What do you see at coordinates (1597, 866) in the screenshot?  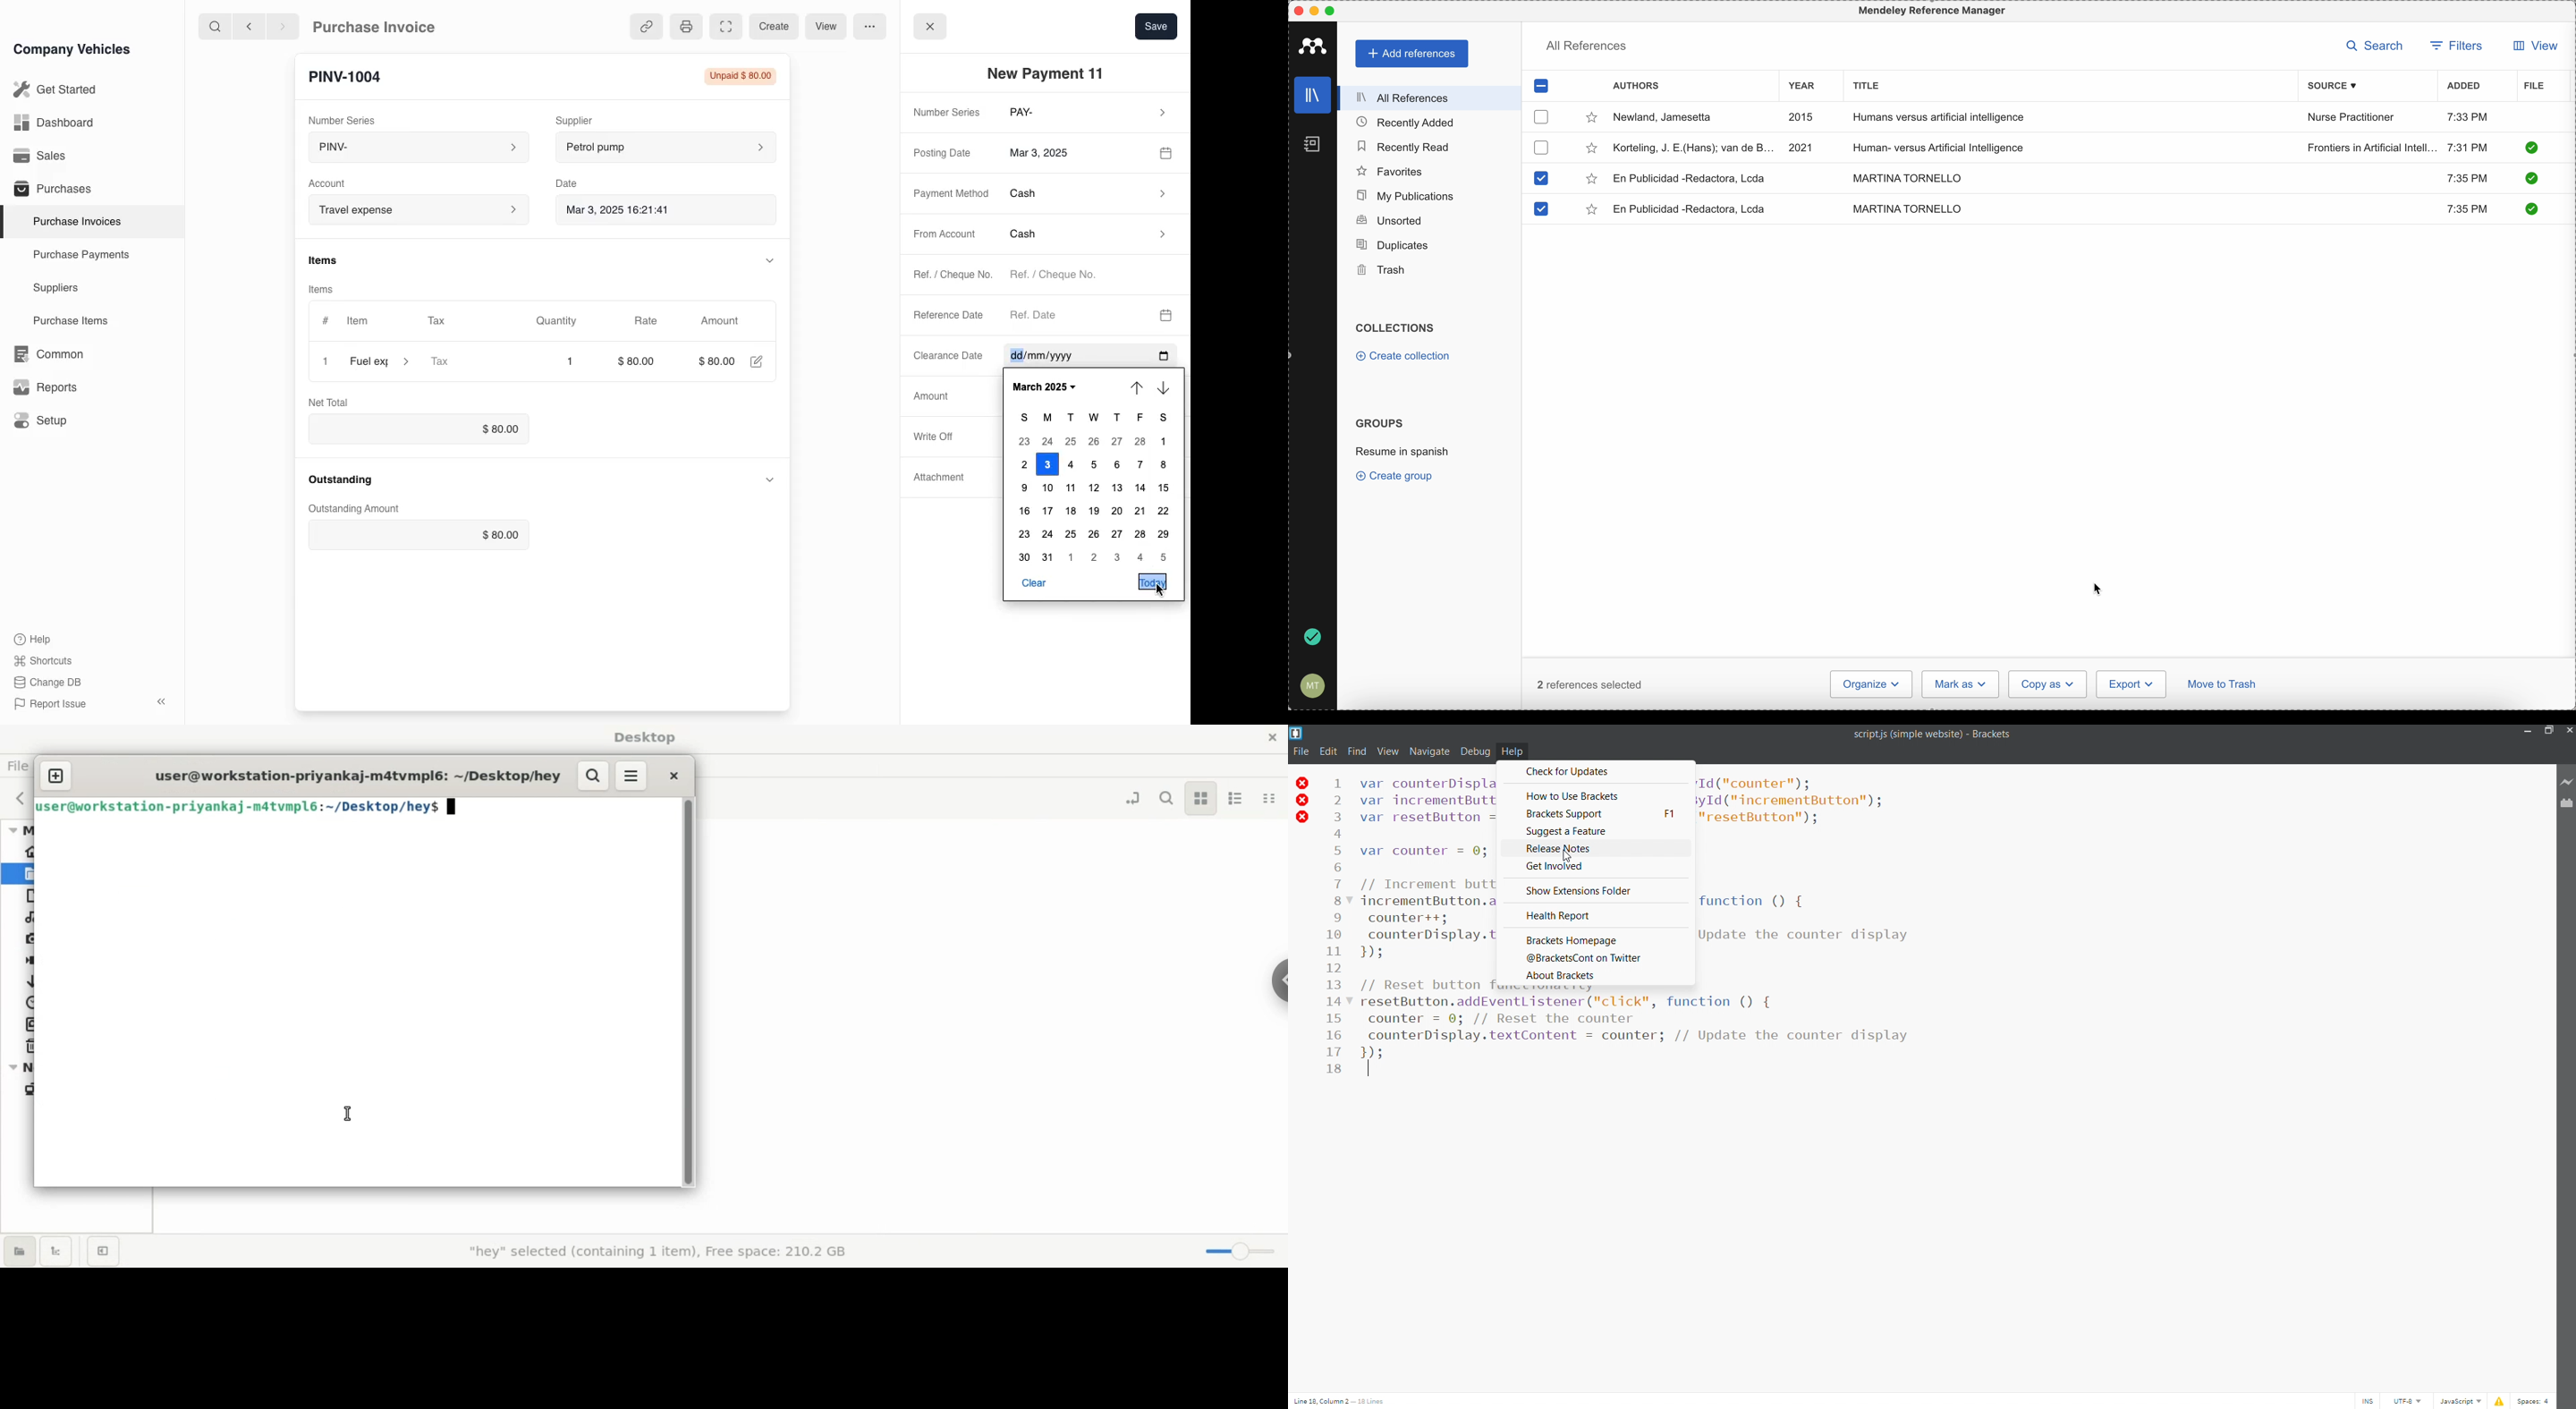 I see `get involved` at bounding box center [1597, 866].